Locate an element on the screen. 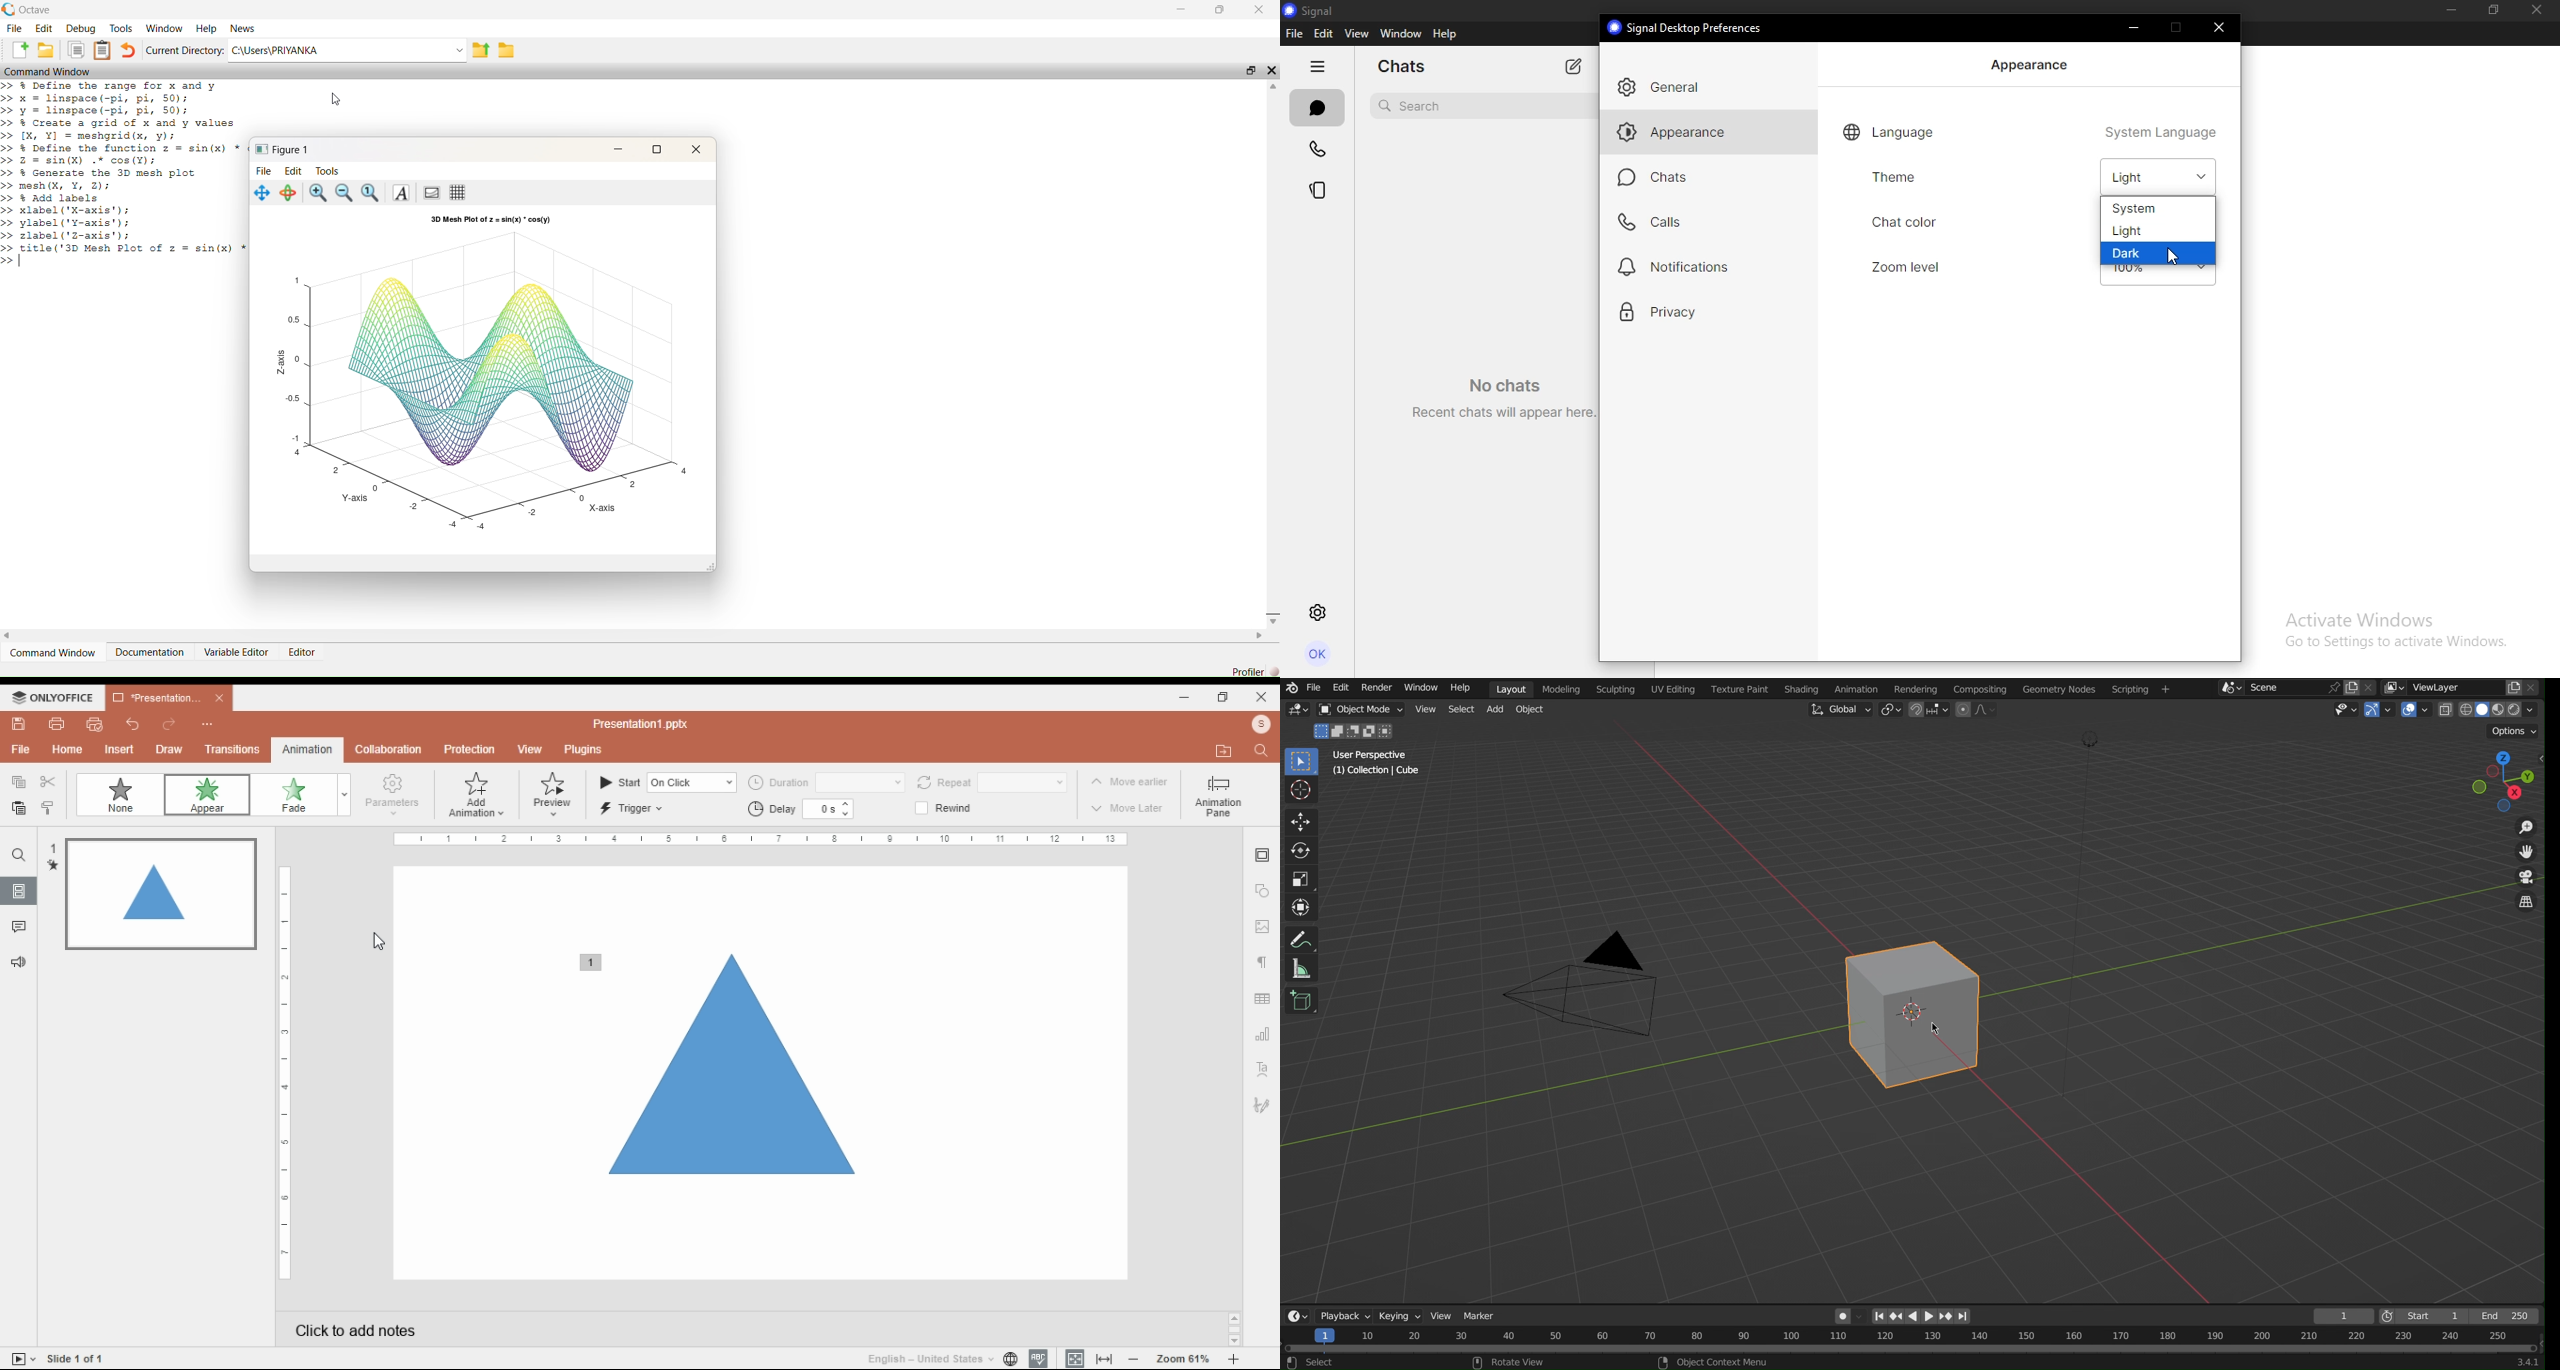 Image resolution: width=2576 pixels, height=1372 pixels. calls is located at coordinates (1317, 151).